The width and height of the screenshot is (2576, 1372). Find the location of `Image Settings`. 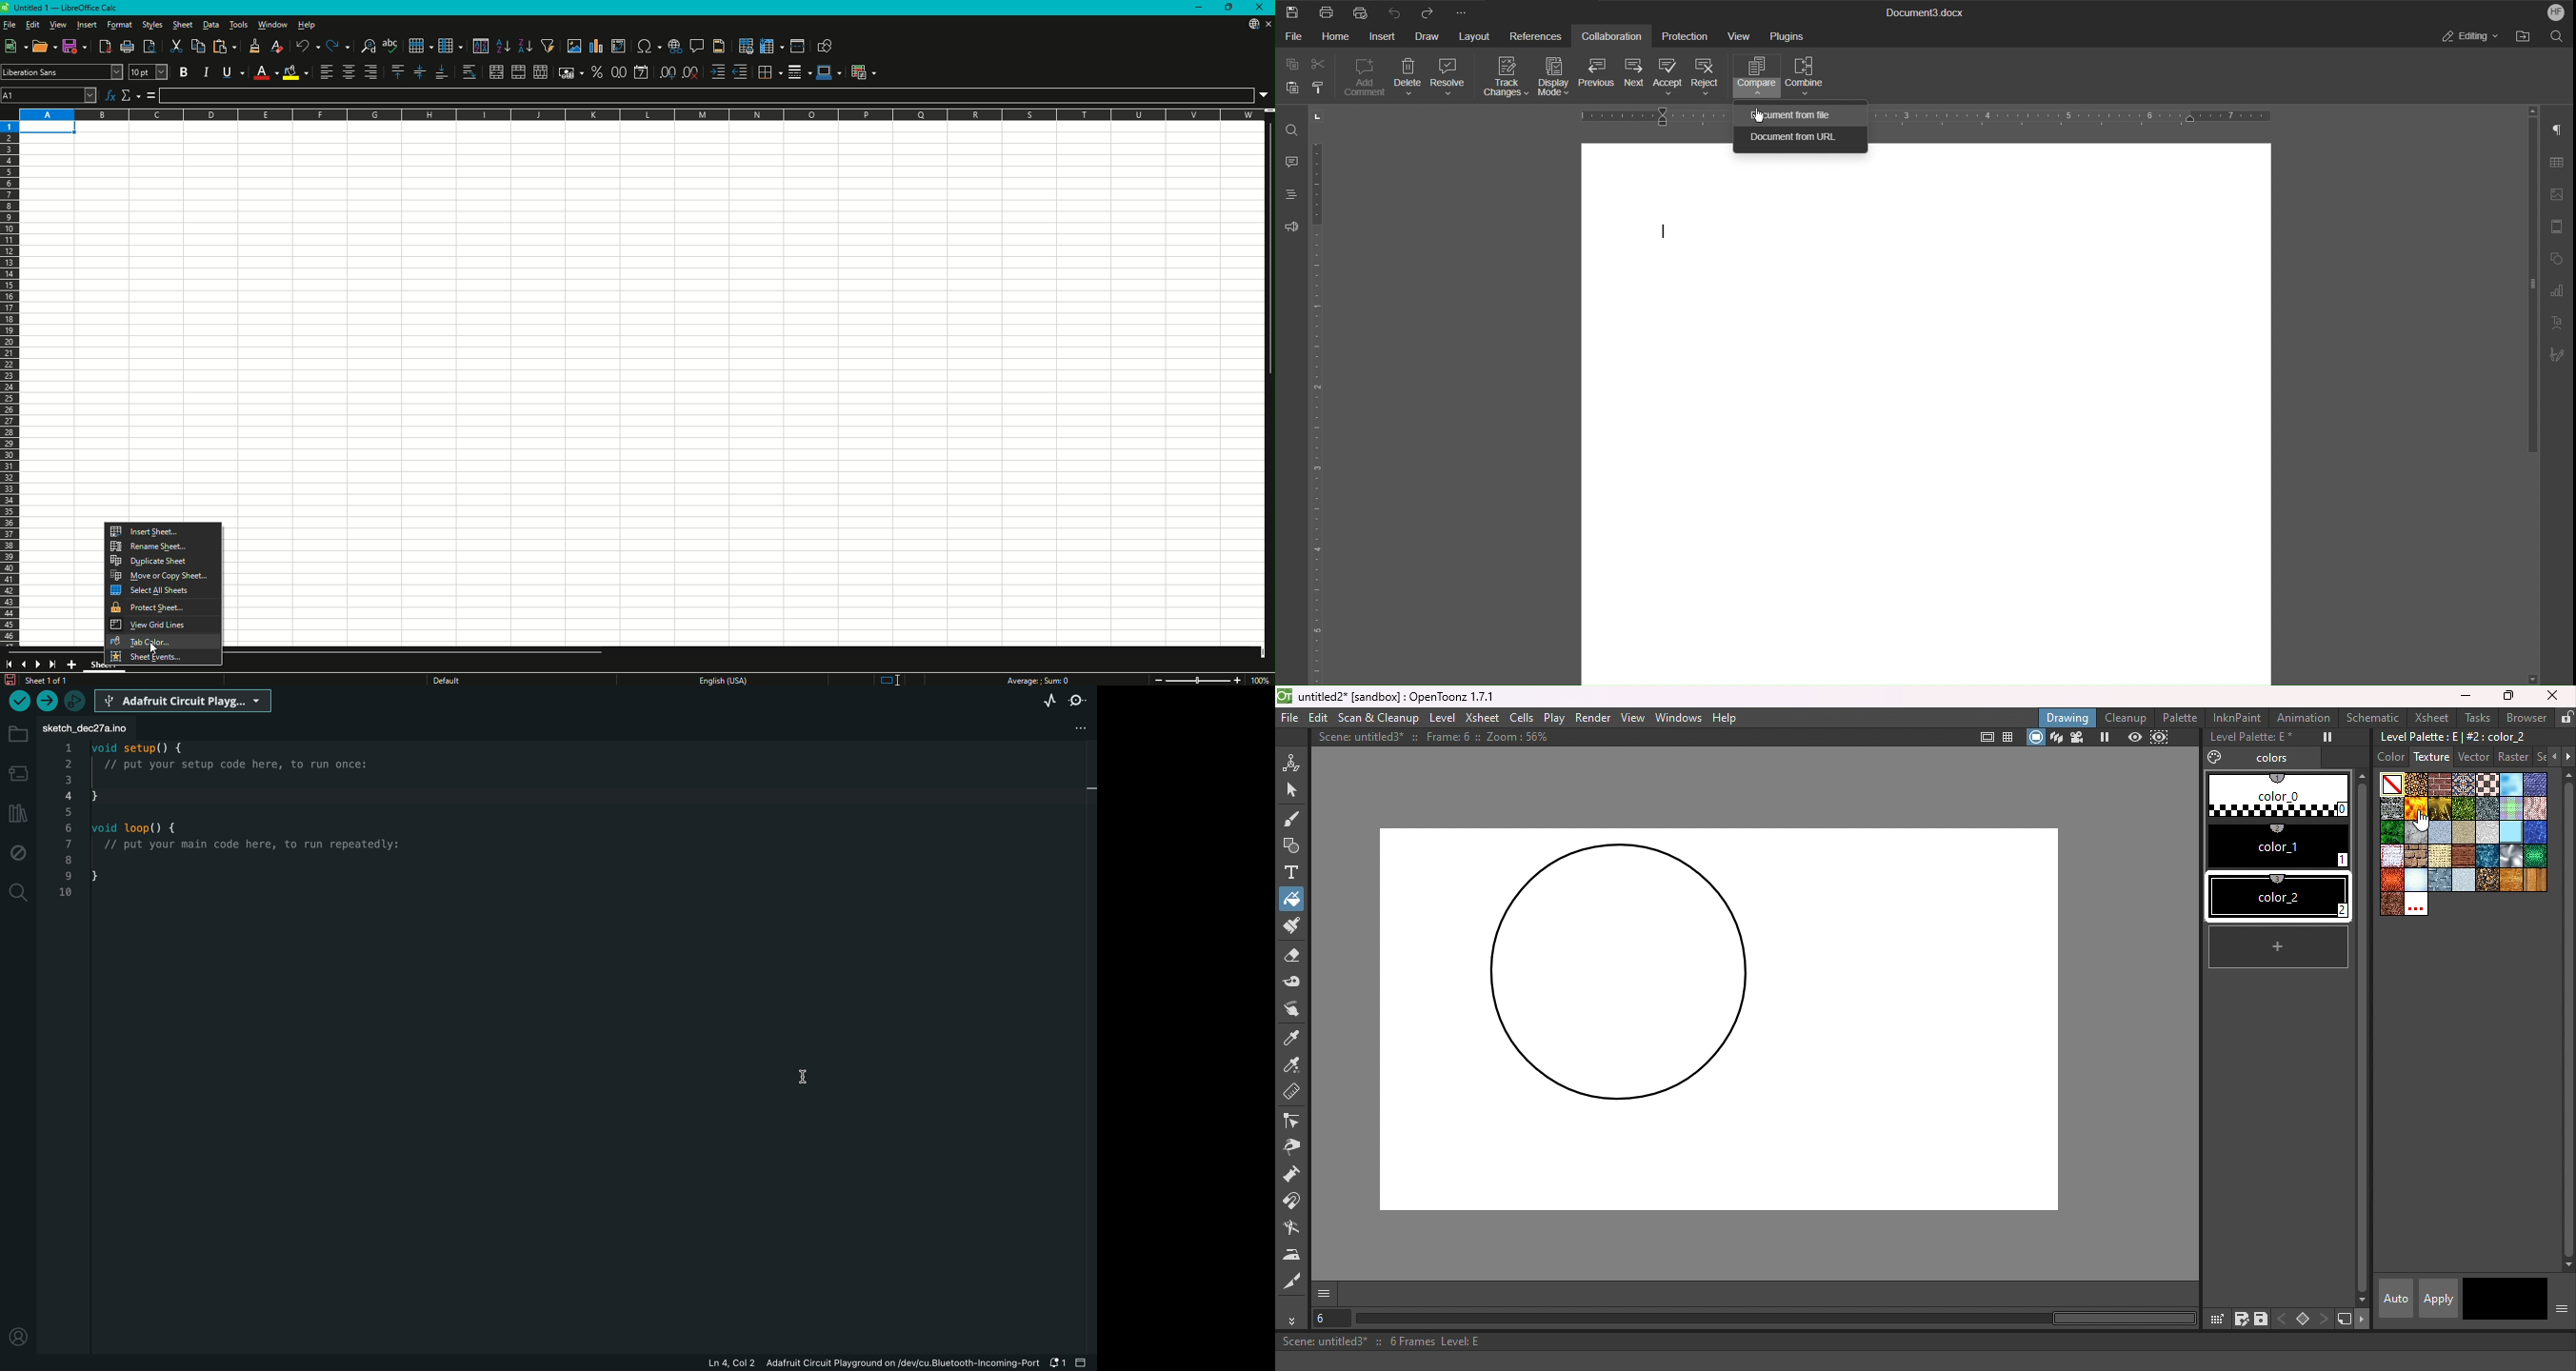

Image Settings is located at coordinates (2560, 191).